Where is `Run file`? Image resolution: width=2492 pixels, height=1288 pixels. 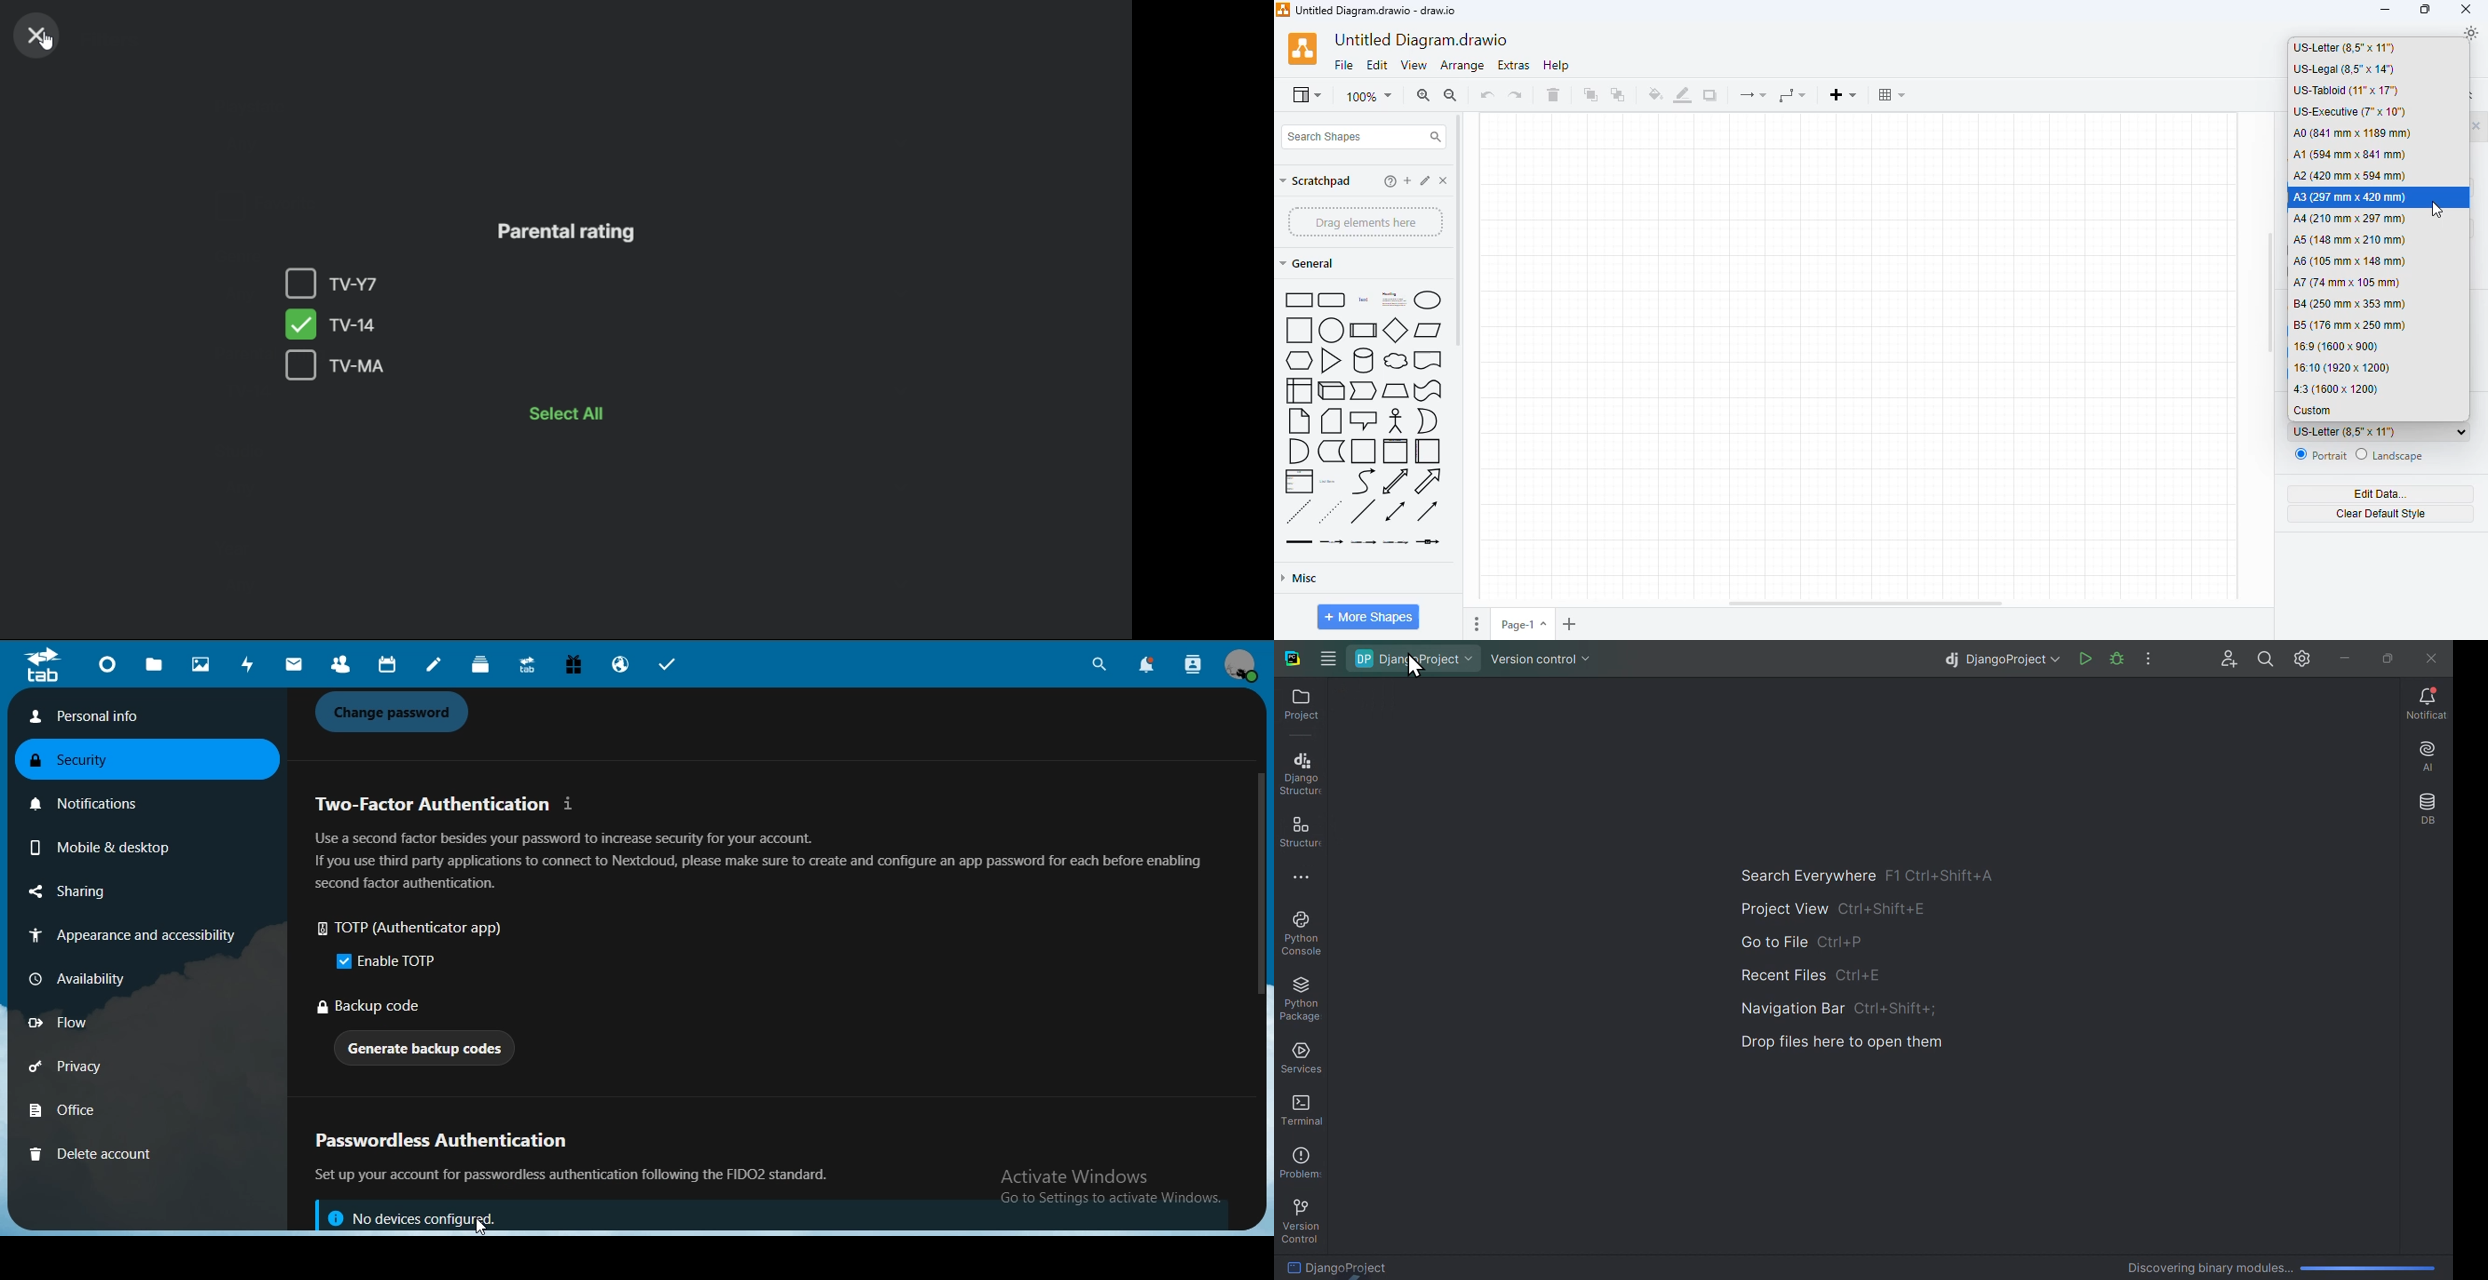 Run file is located at coordinates (2086, 660).